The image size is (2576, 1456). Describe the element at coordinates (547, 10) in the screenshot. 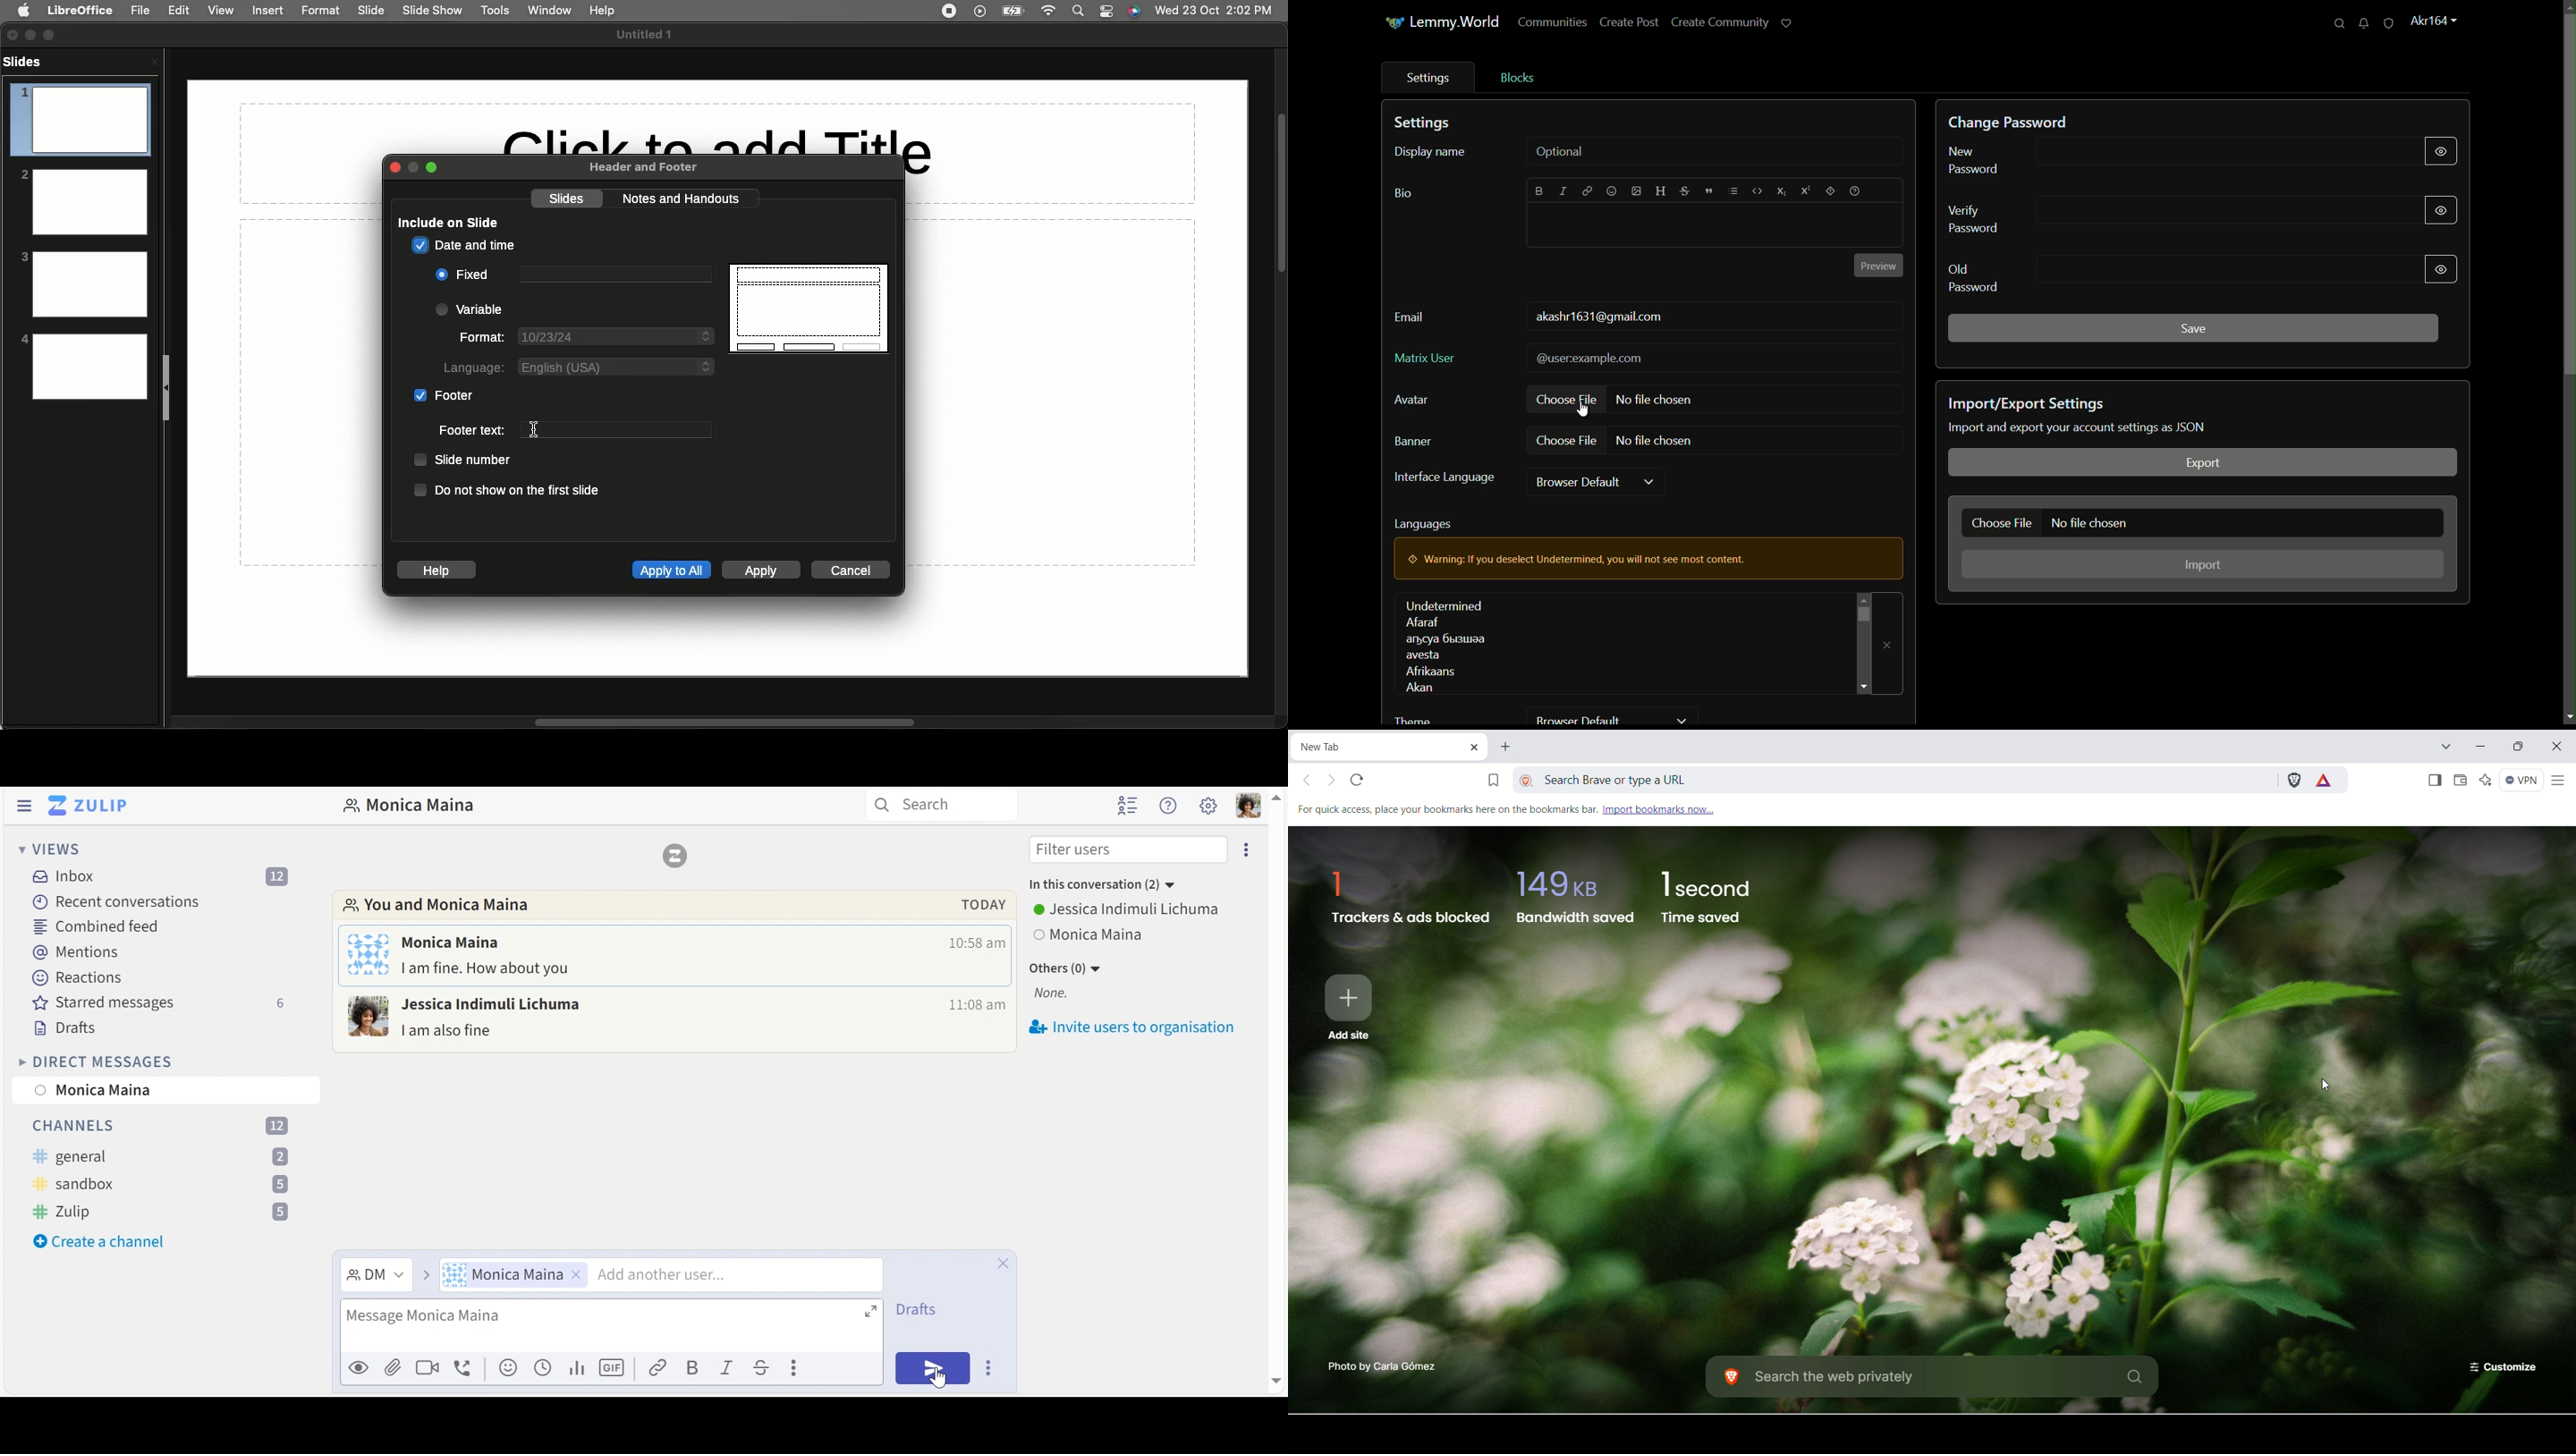

I see `Window` at that location.